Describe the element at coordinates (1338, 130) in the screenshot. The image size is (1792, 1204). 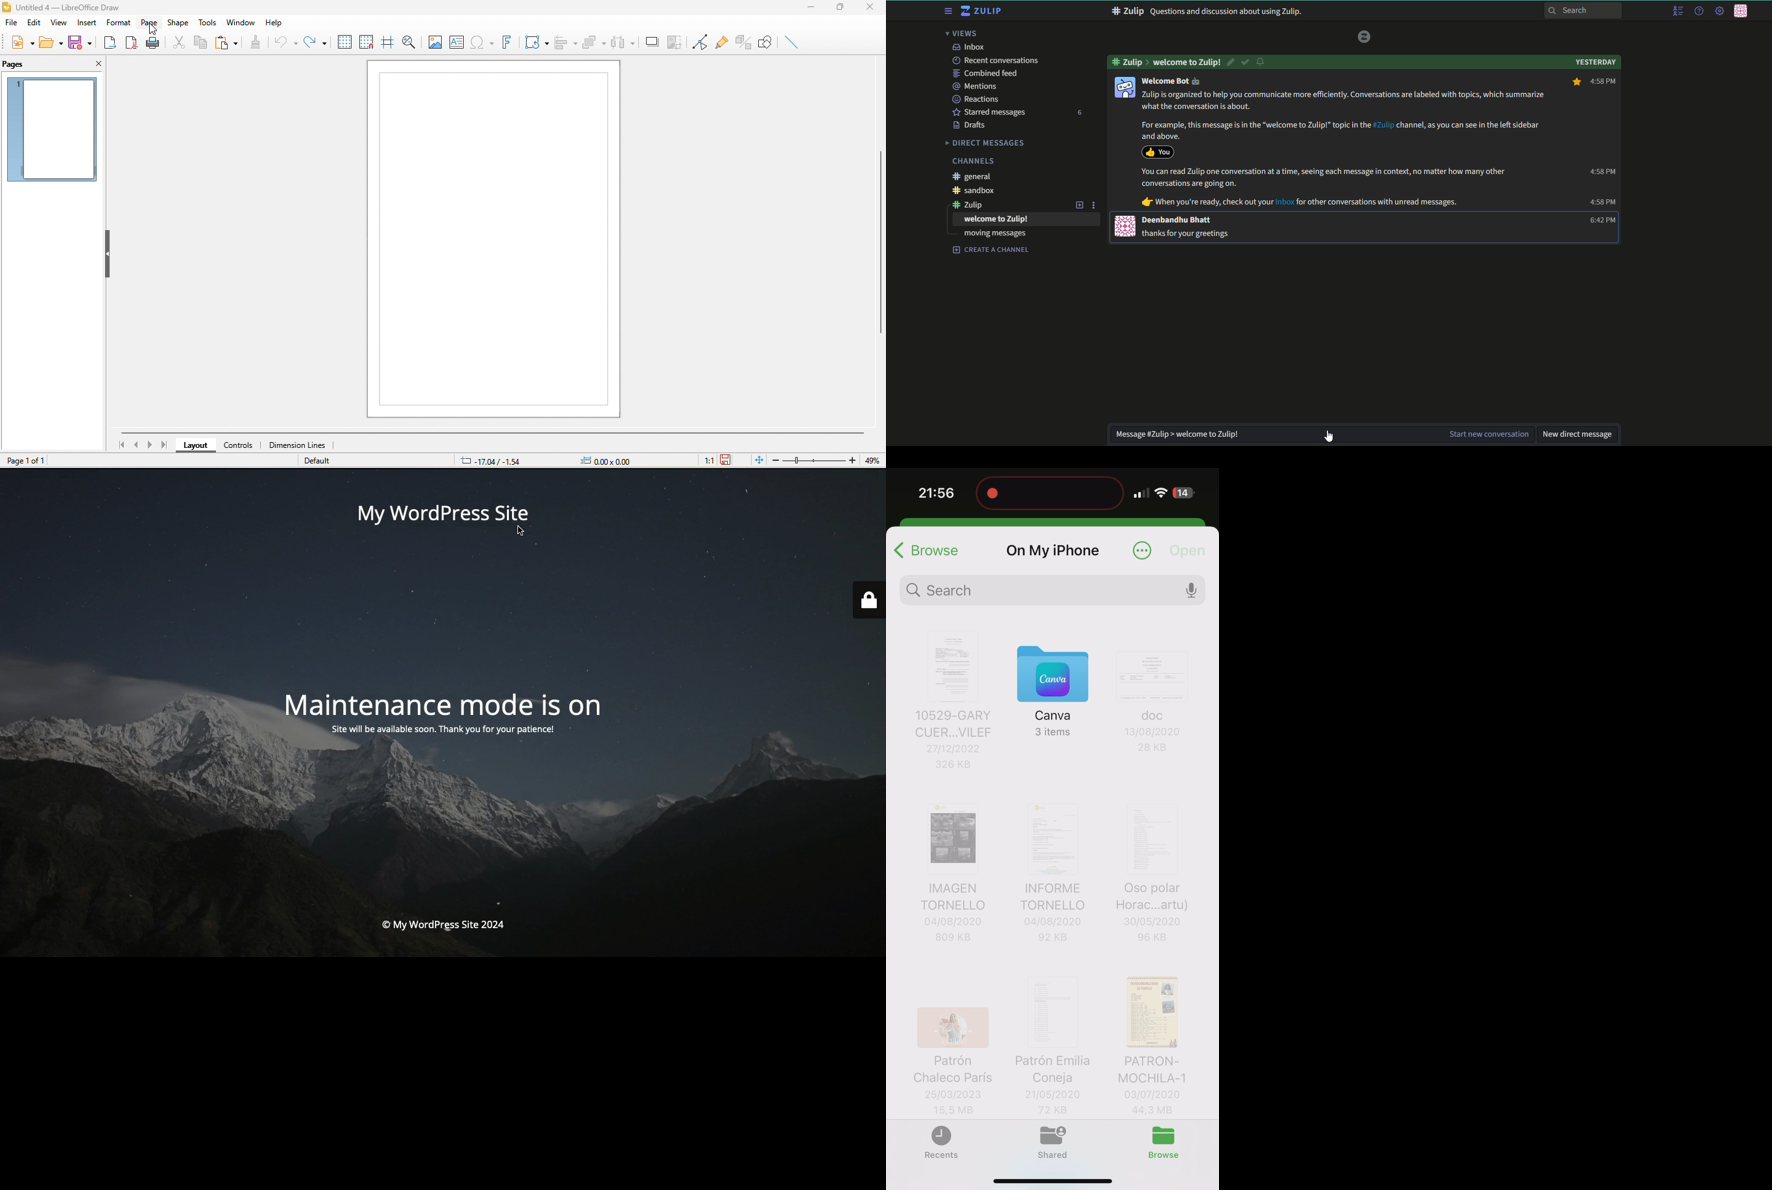
I see `For example, this message is in the “welcome to Zulip!” topic in the #Zulip channel, as you can see in the left sidebar and above.` at that location.